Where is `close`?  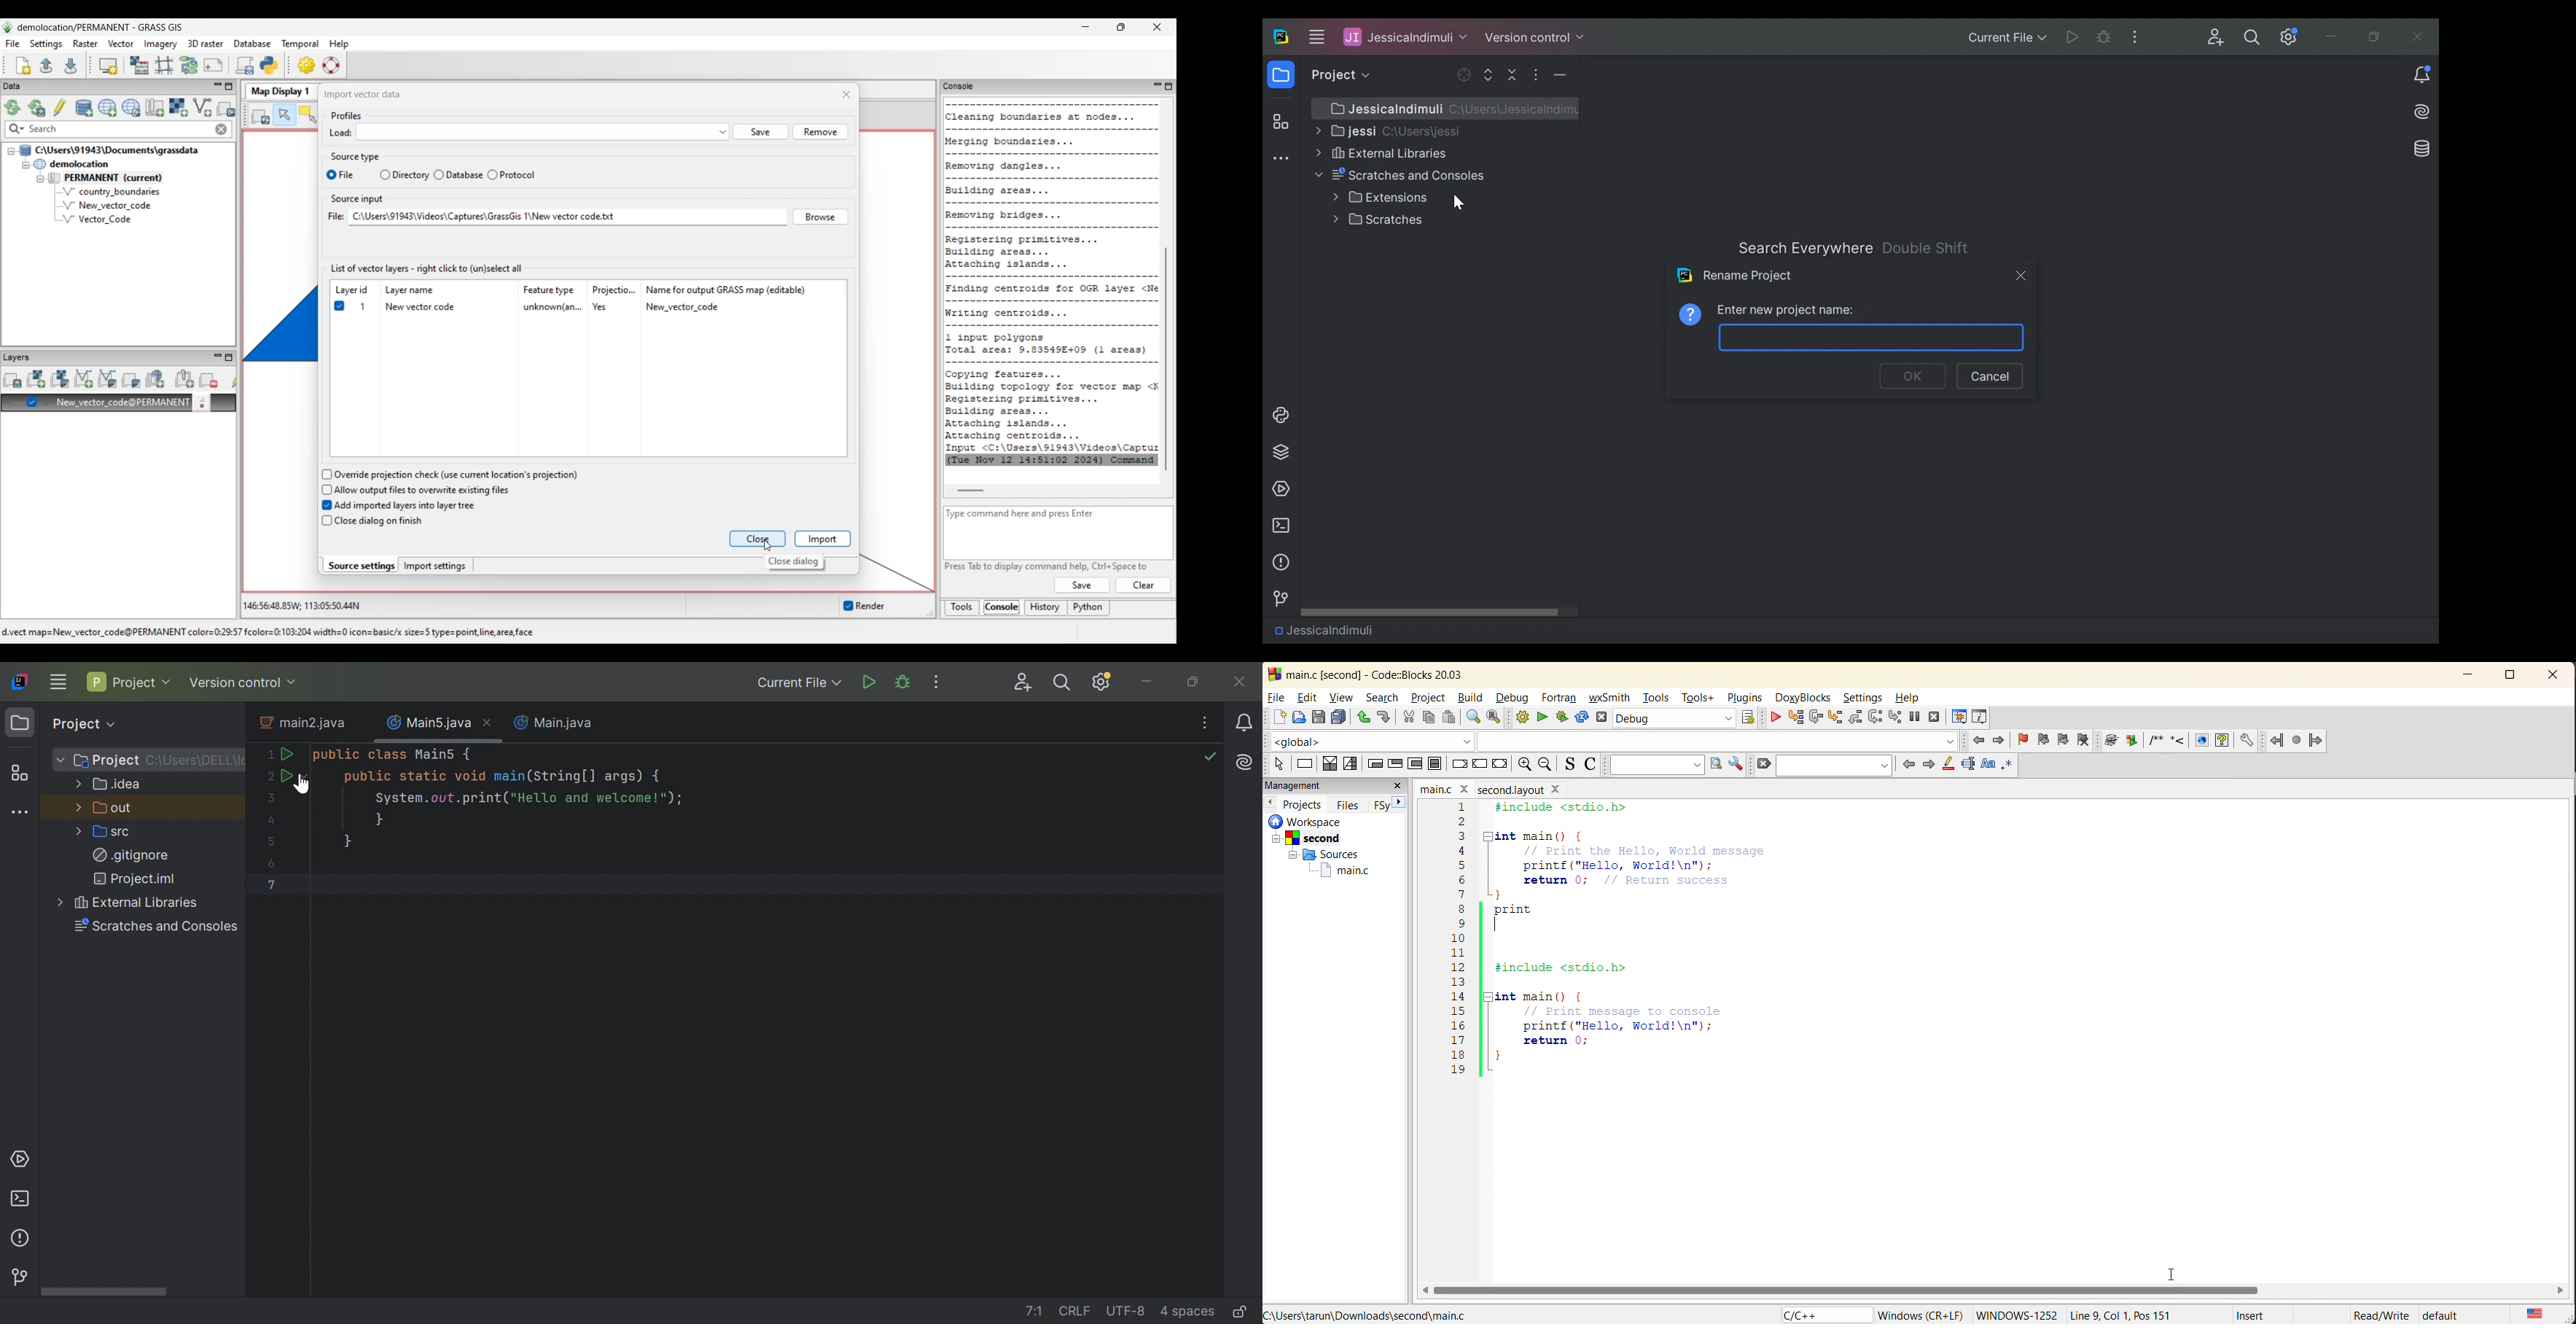 close is located at coordinates (1399, 785).